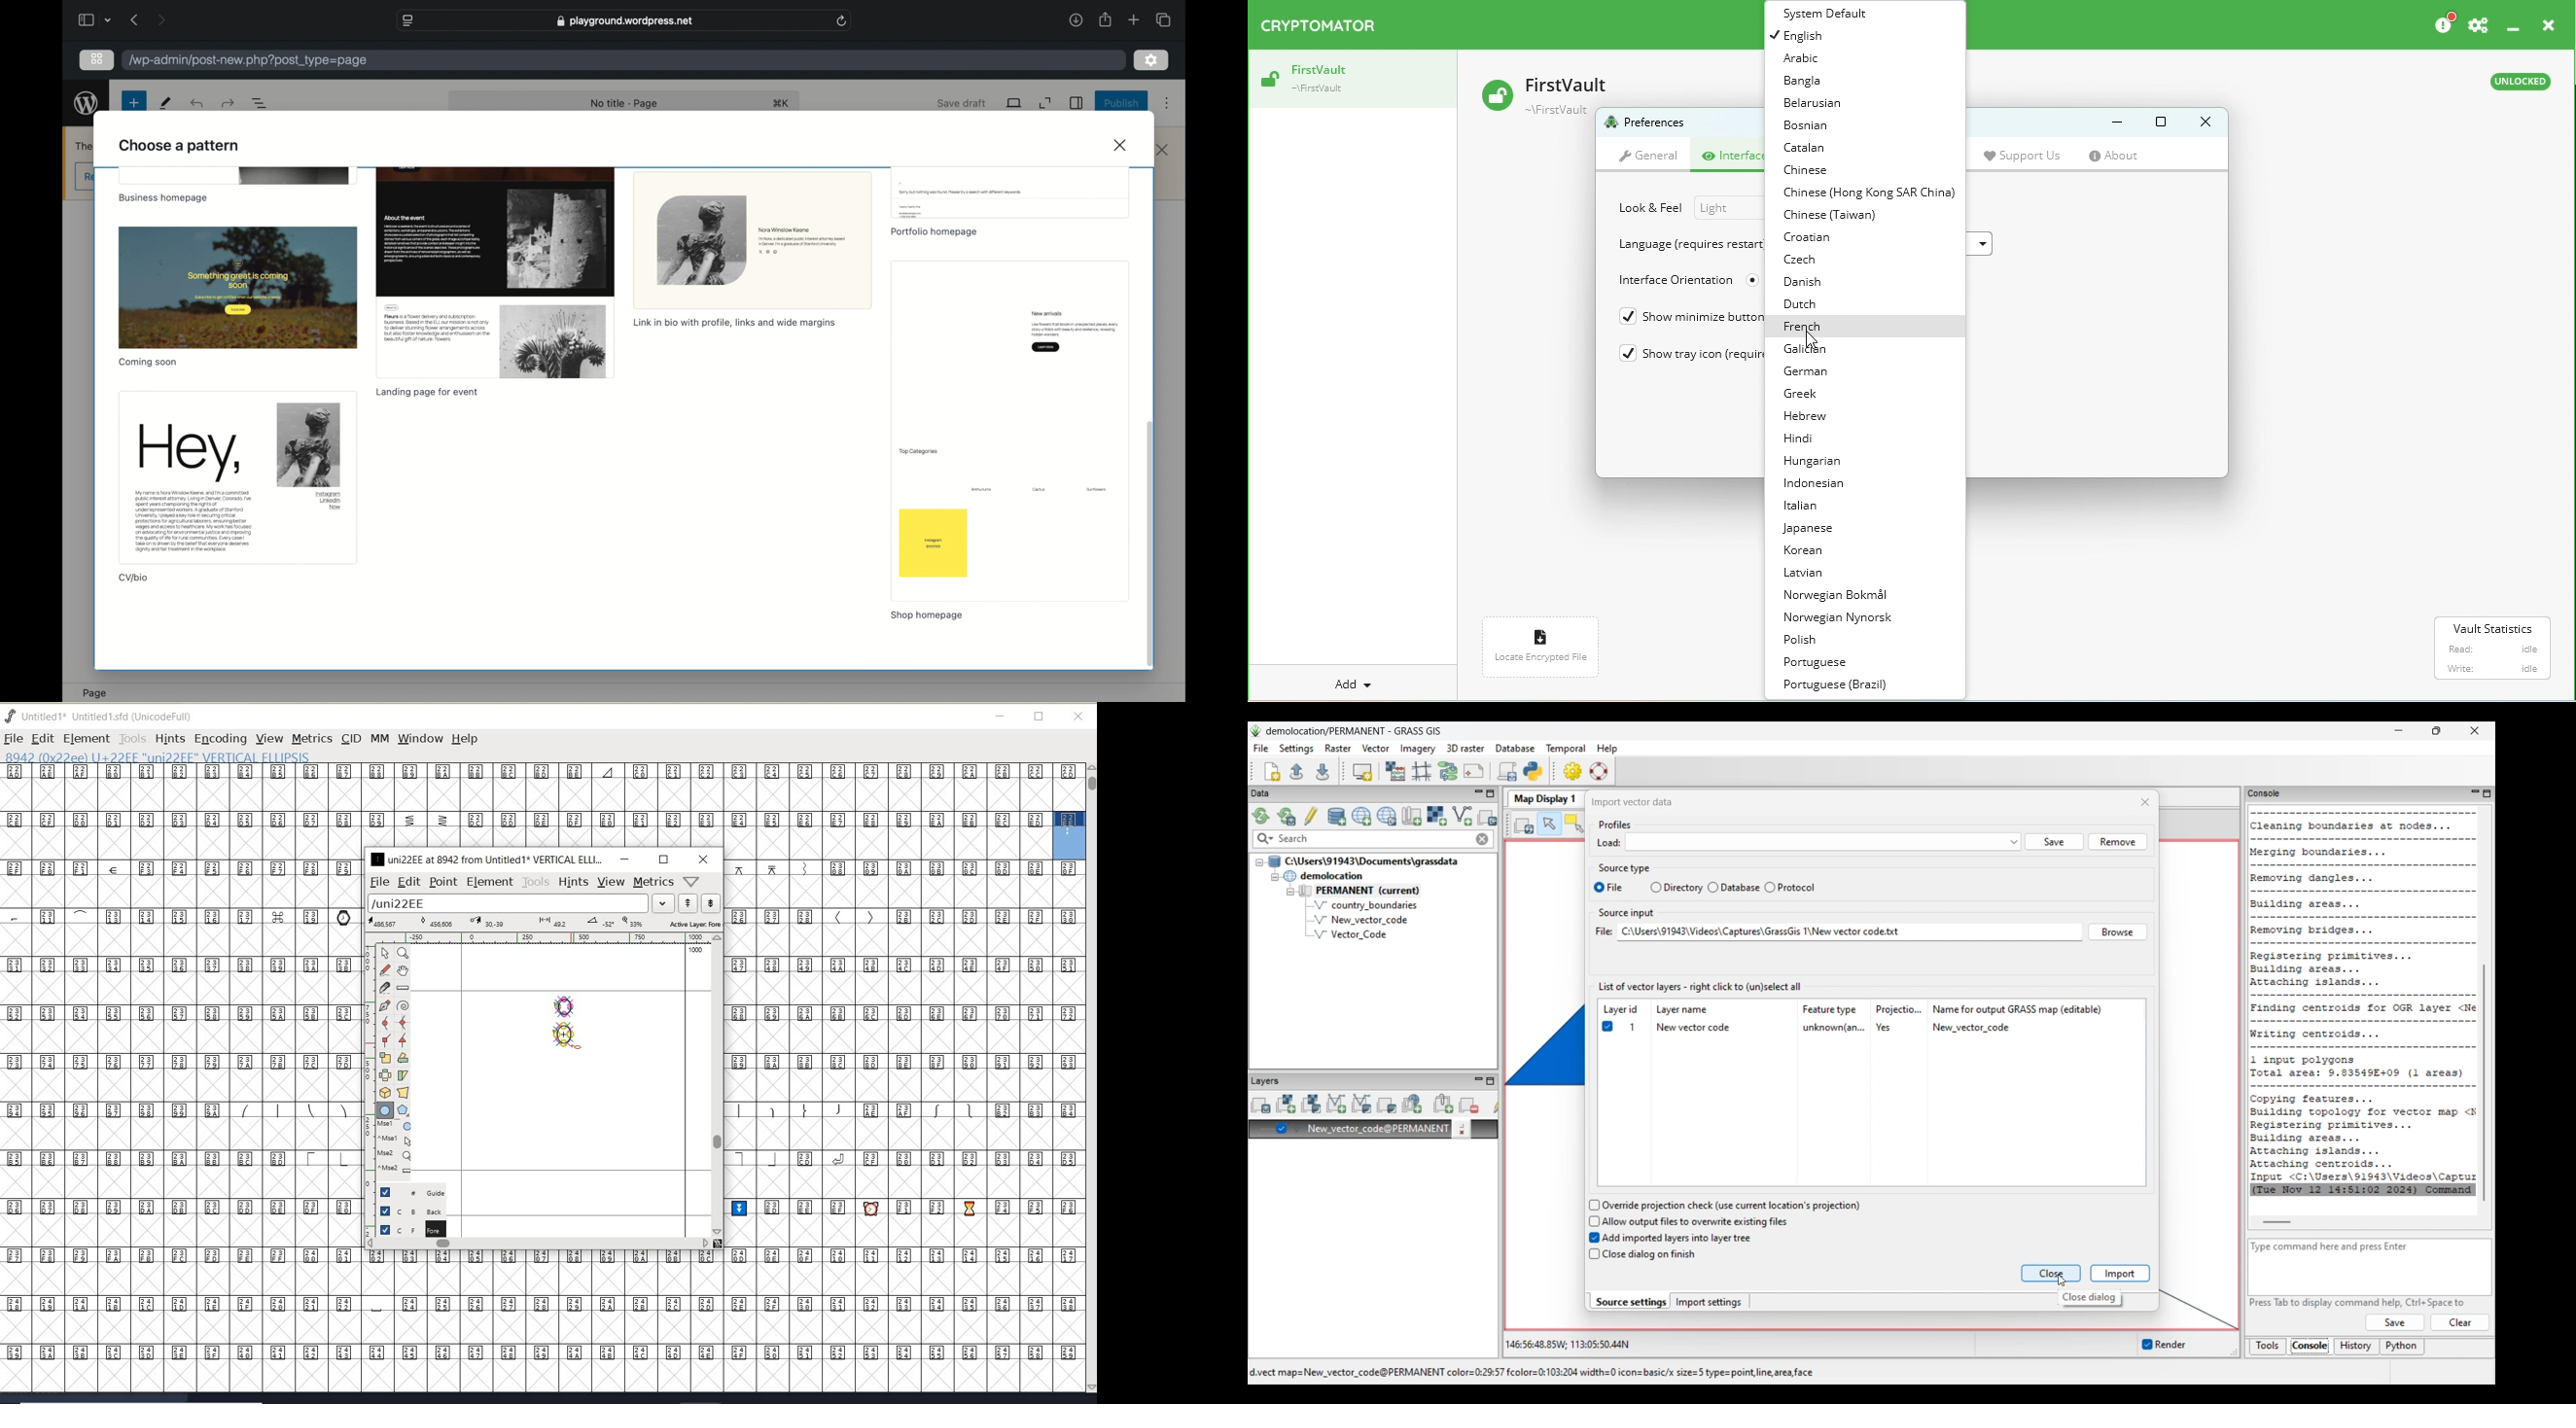  I want to click on ENCODING, so click(221, 739).